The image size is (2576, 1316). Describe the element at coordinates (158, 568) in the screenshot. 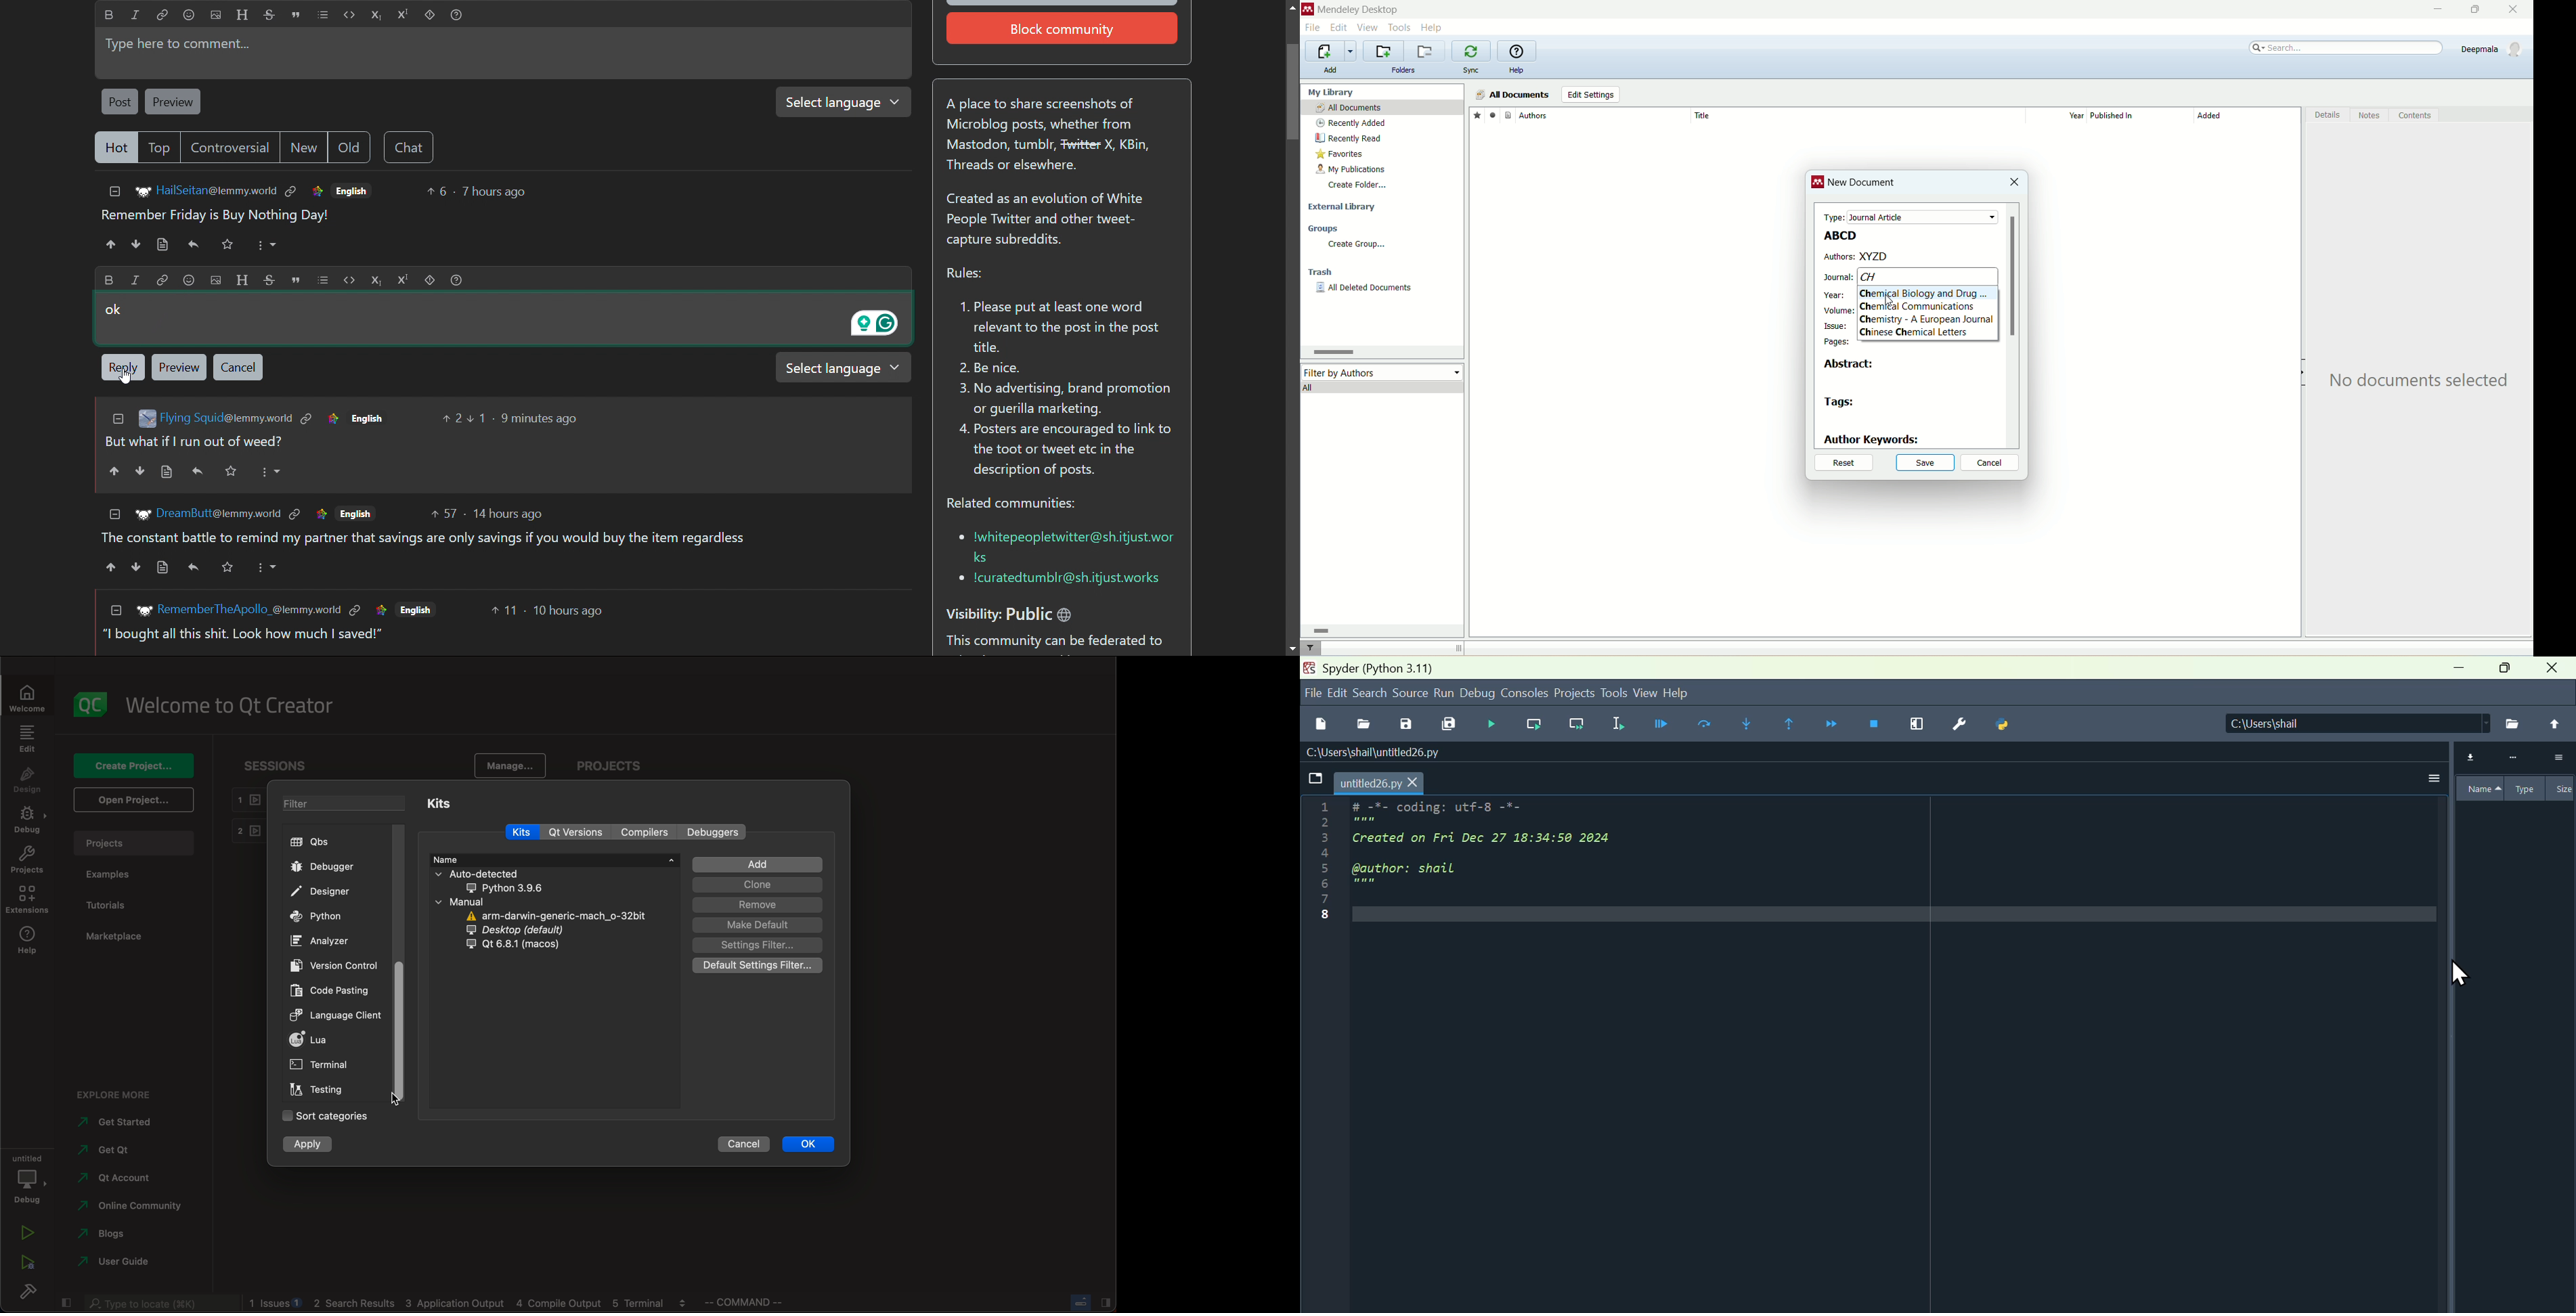

I see `view source` at that location.